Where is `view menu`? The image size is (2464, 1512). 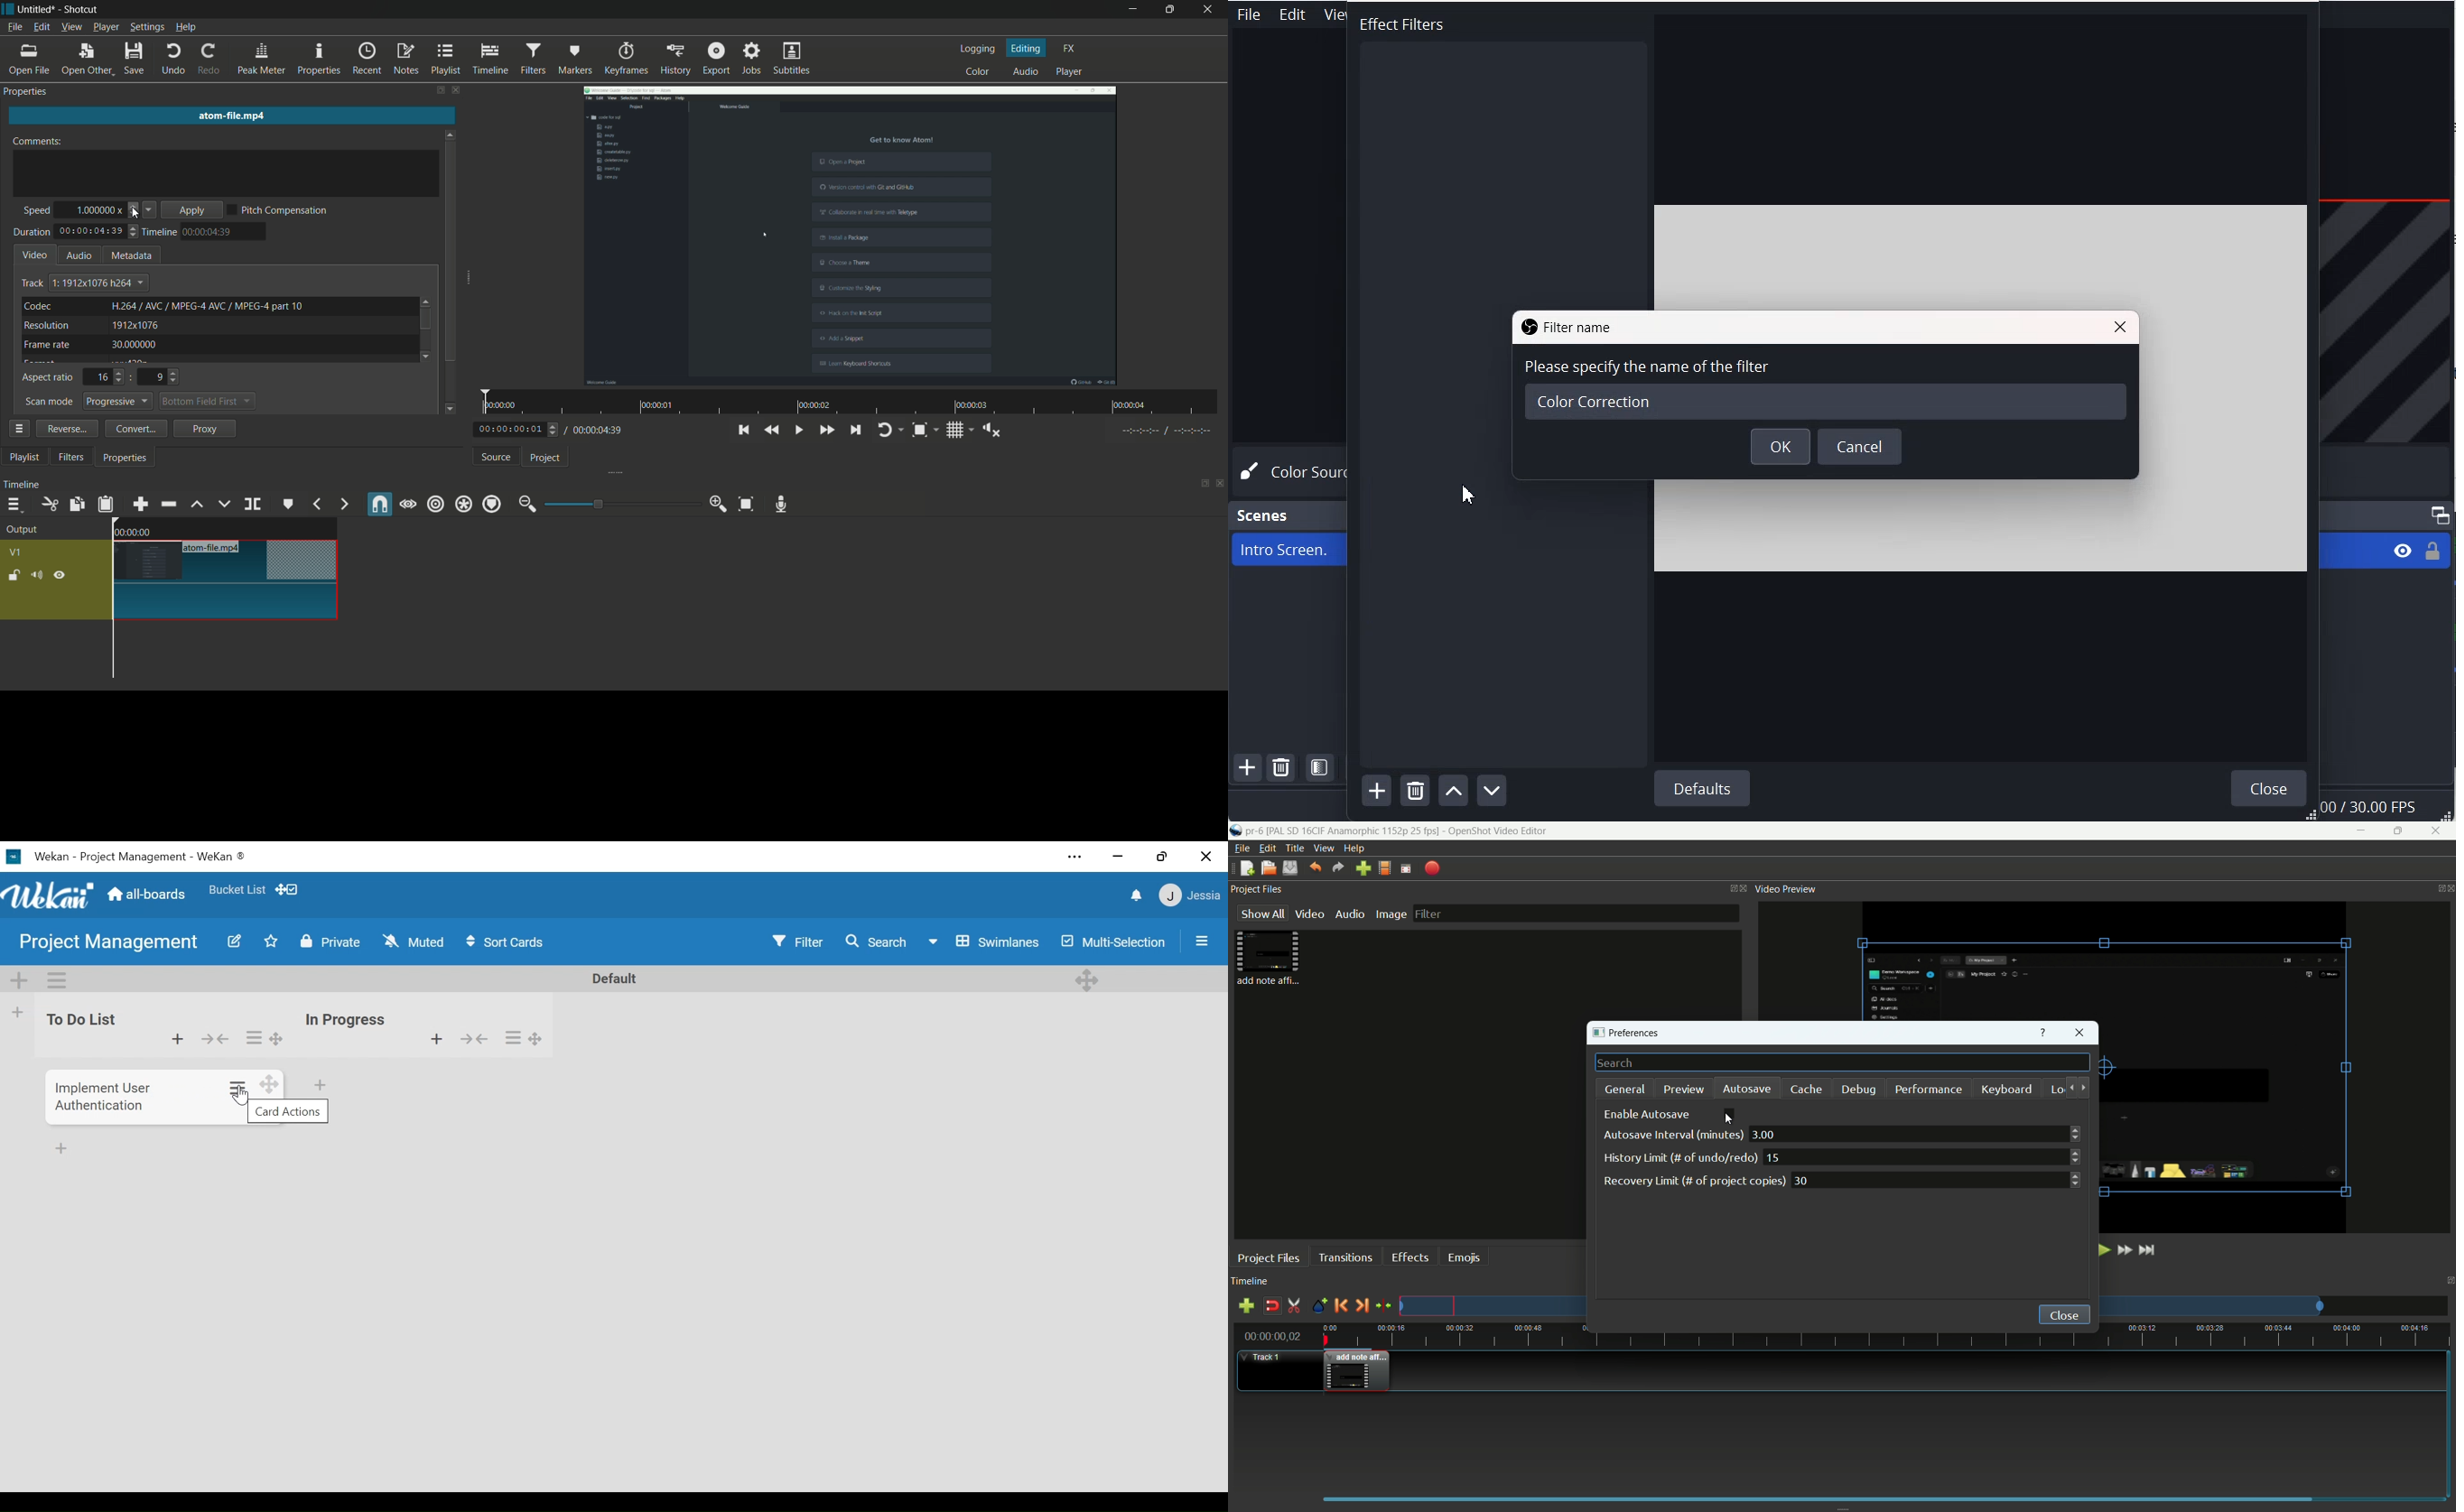 view menu is located at coordinates (1322, 848).